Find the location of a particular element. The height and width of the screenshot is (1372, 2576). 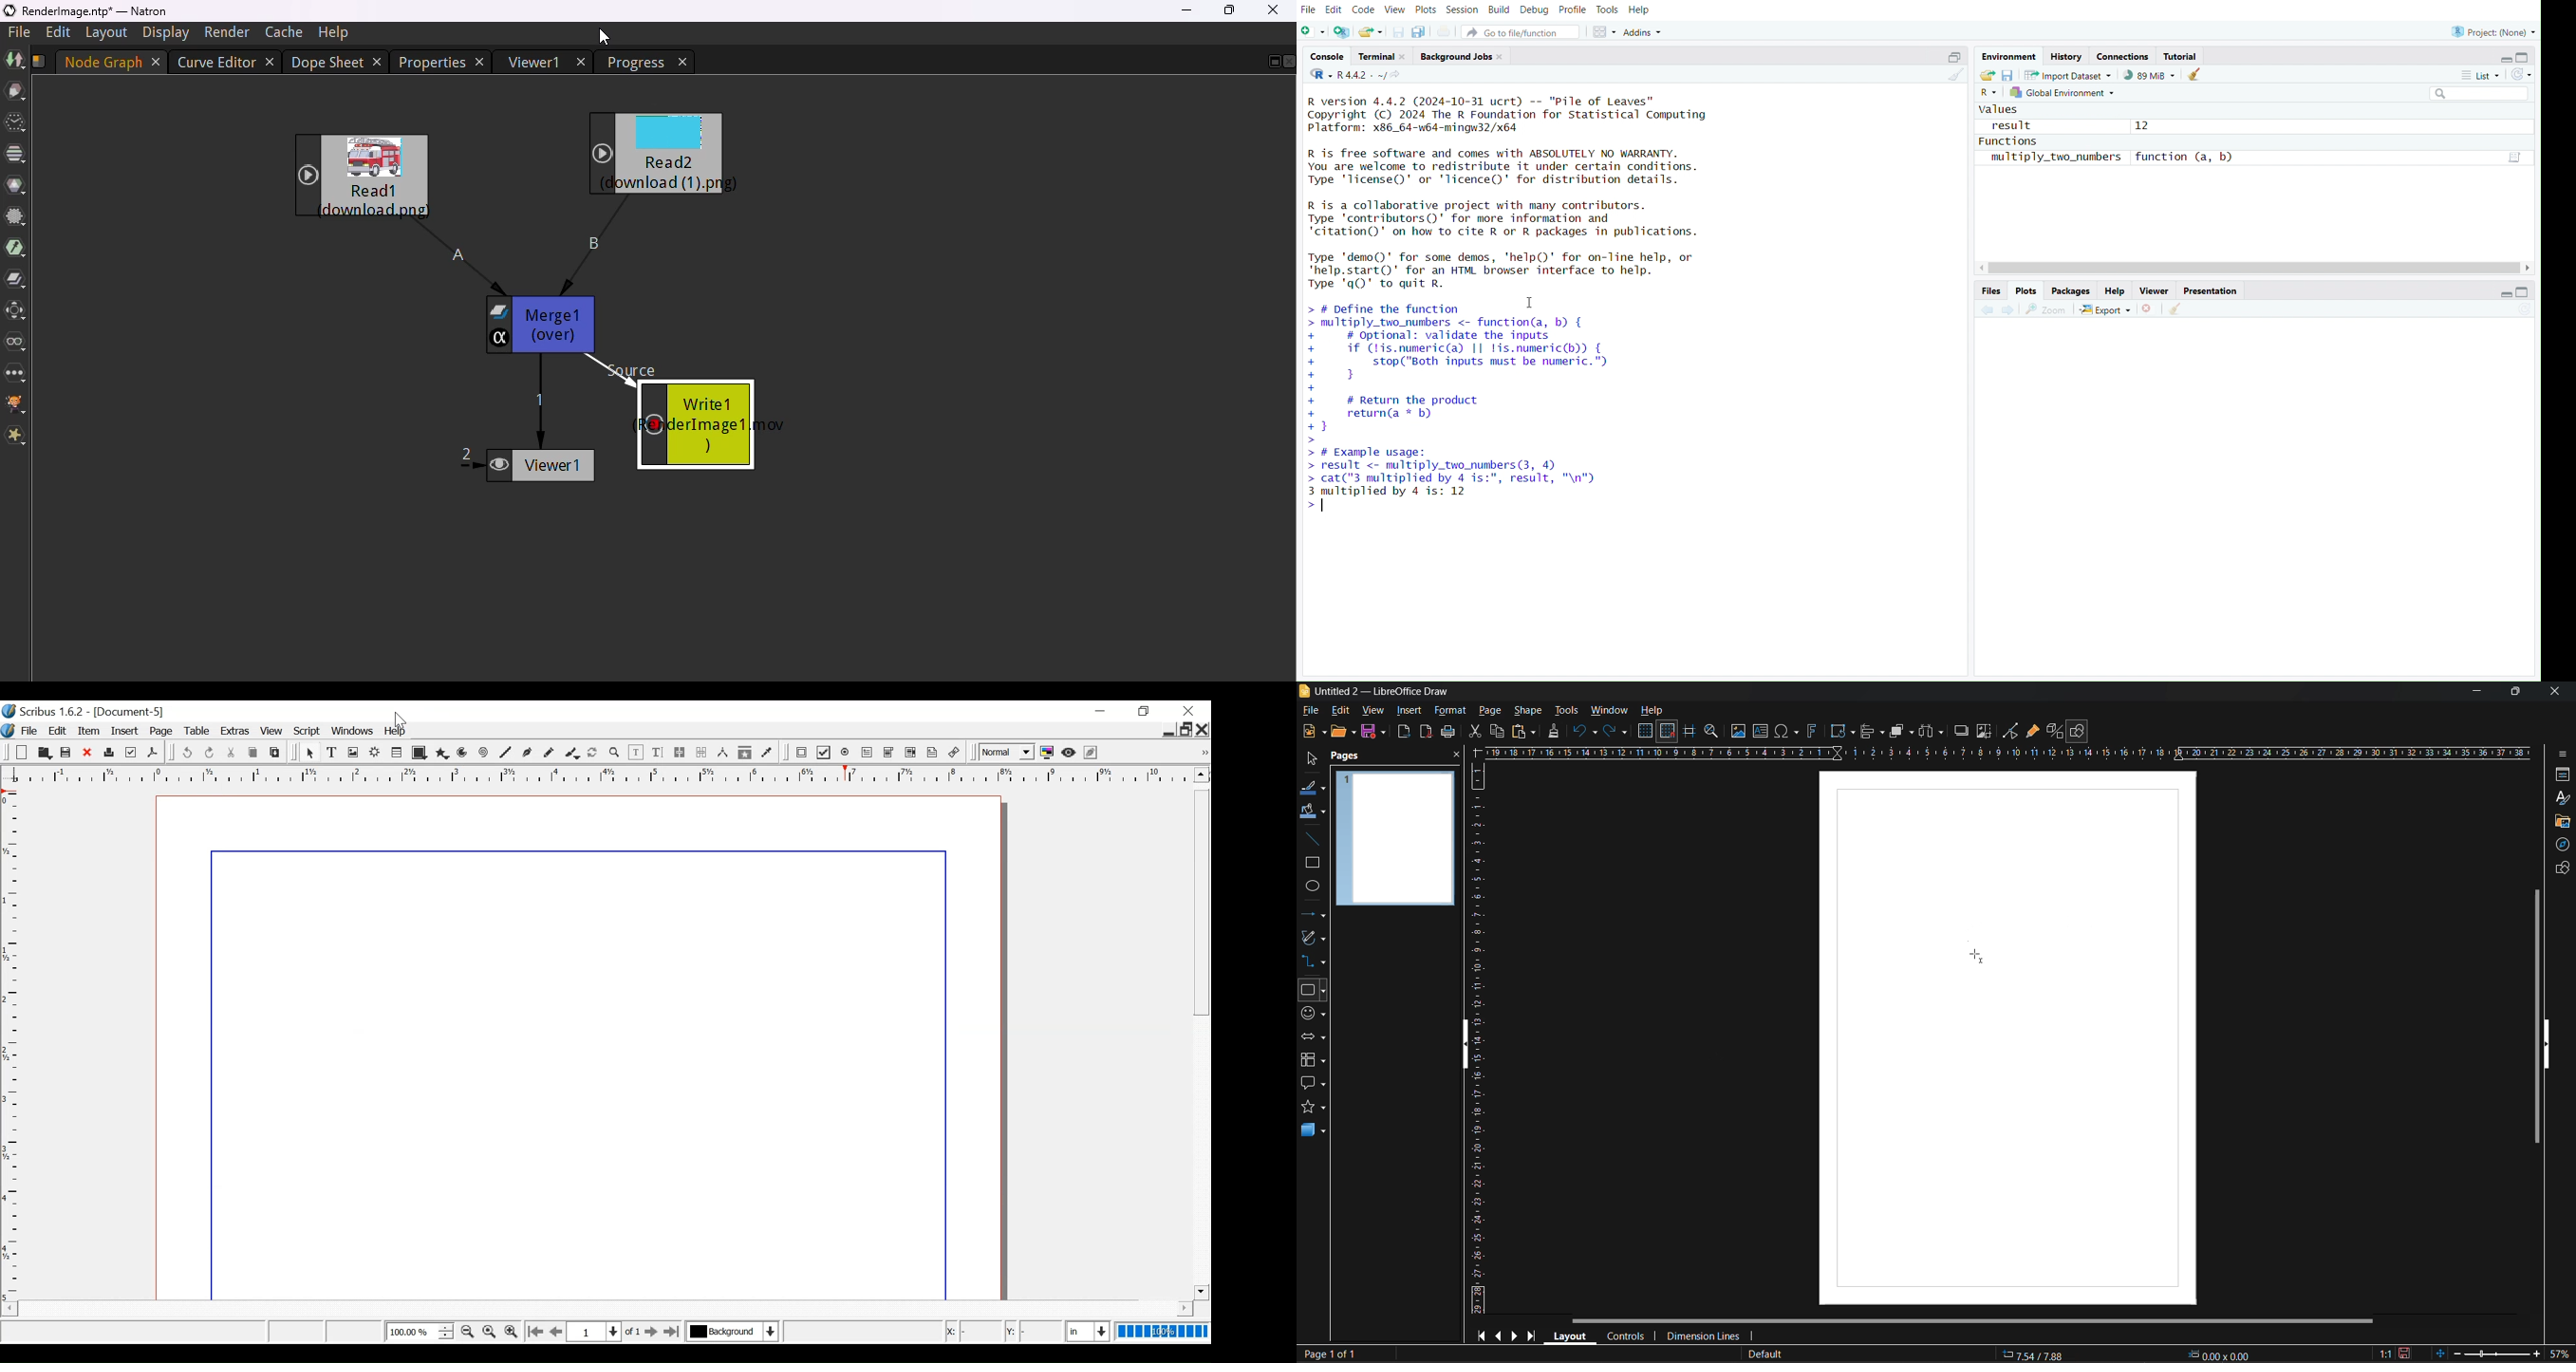

Measurements is located at coordinates (723, 753).